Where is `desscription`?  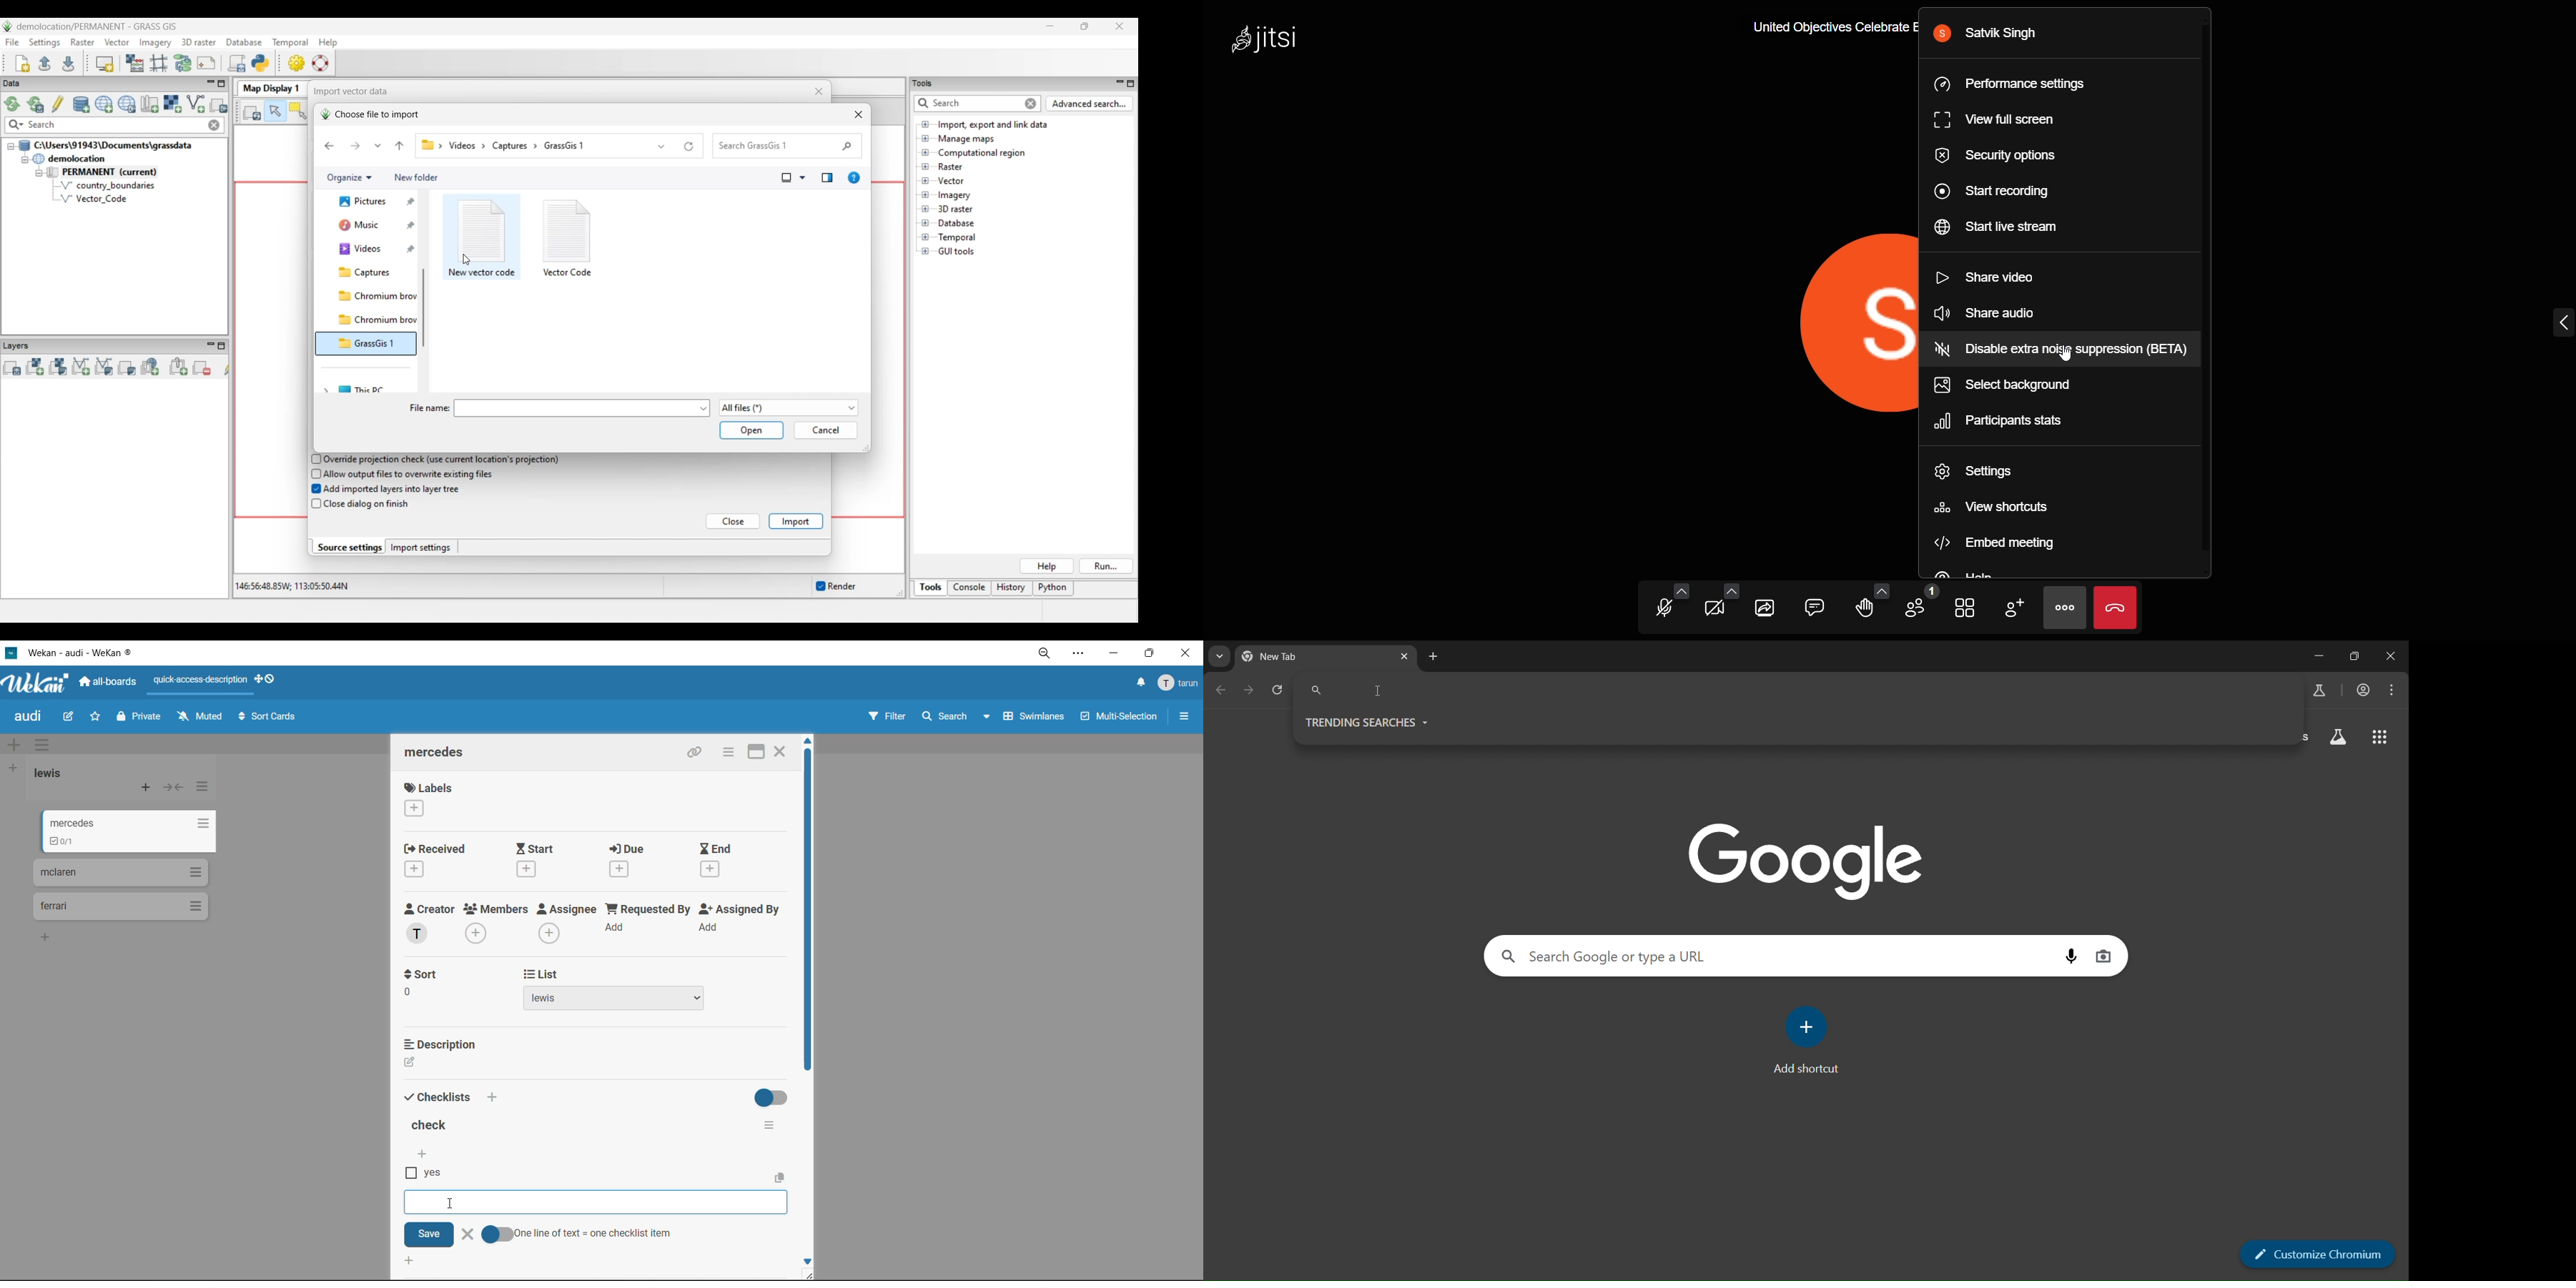
desscription is located at coordinates (443, 1043).